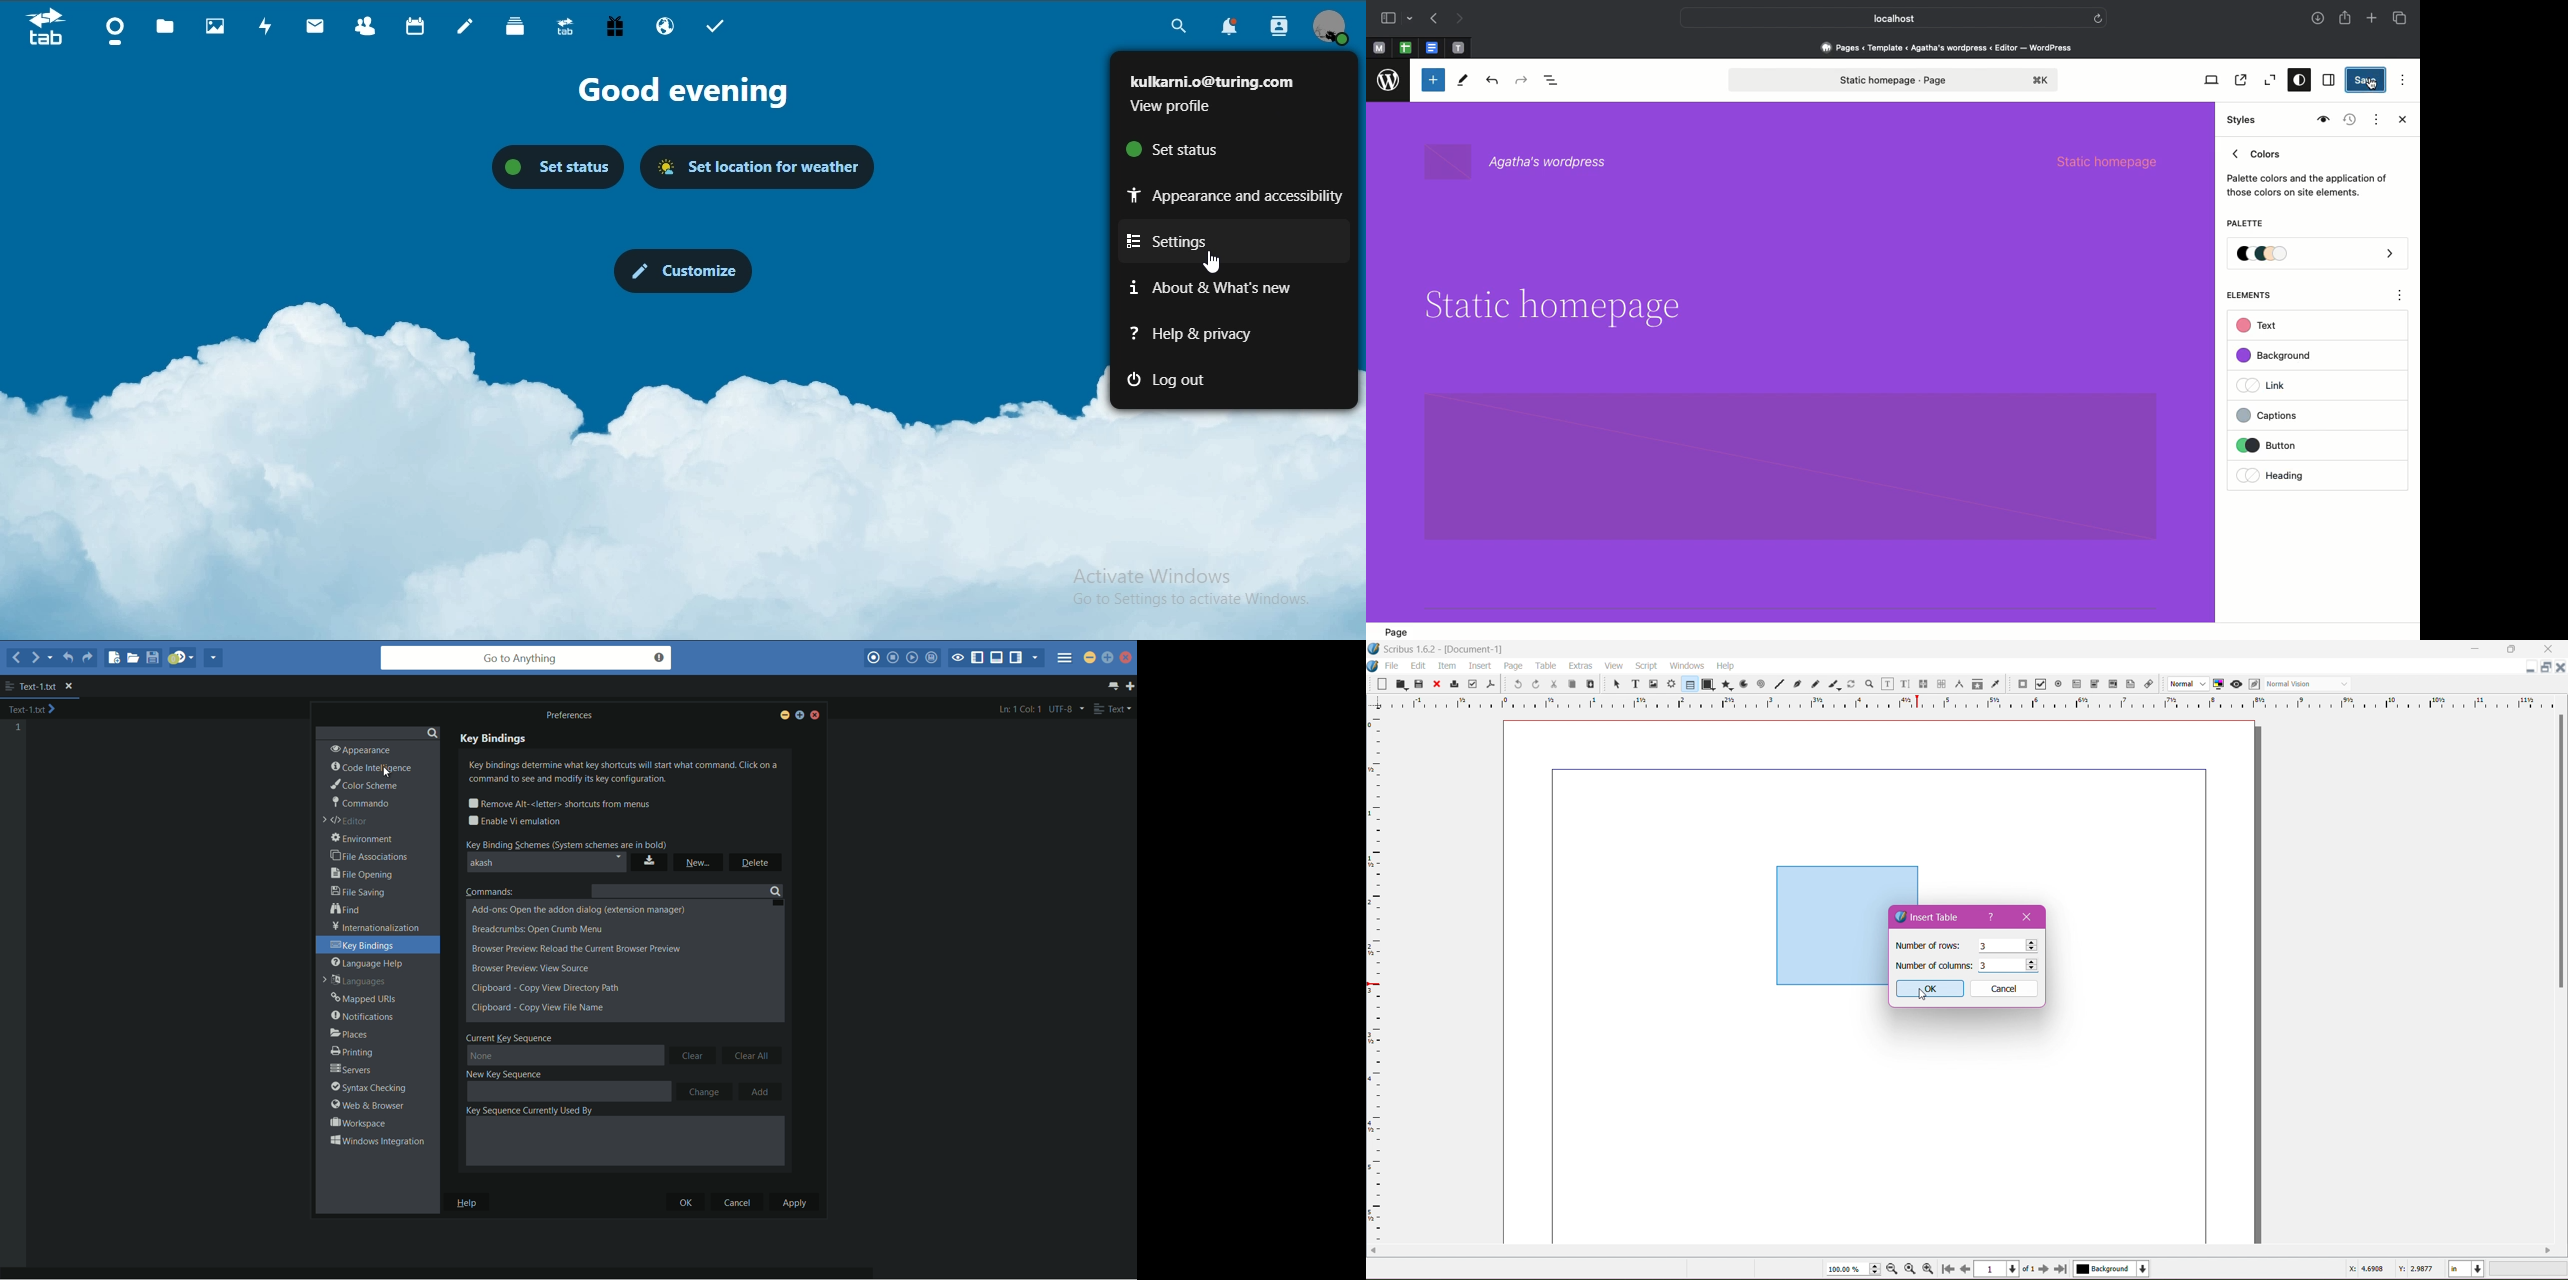 The height and width of the screenshot is (1288, 2576). What do you see at coordinates (1280, 27) in the screenshot?
I see `search contacts` at bounding box center [1280, 27].